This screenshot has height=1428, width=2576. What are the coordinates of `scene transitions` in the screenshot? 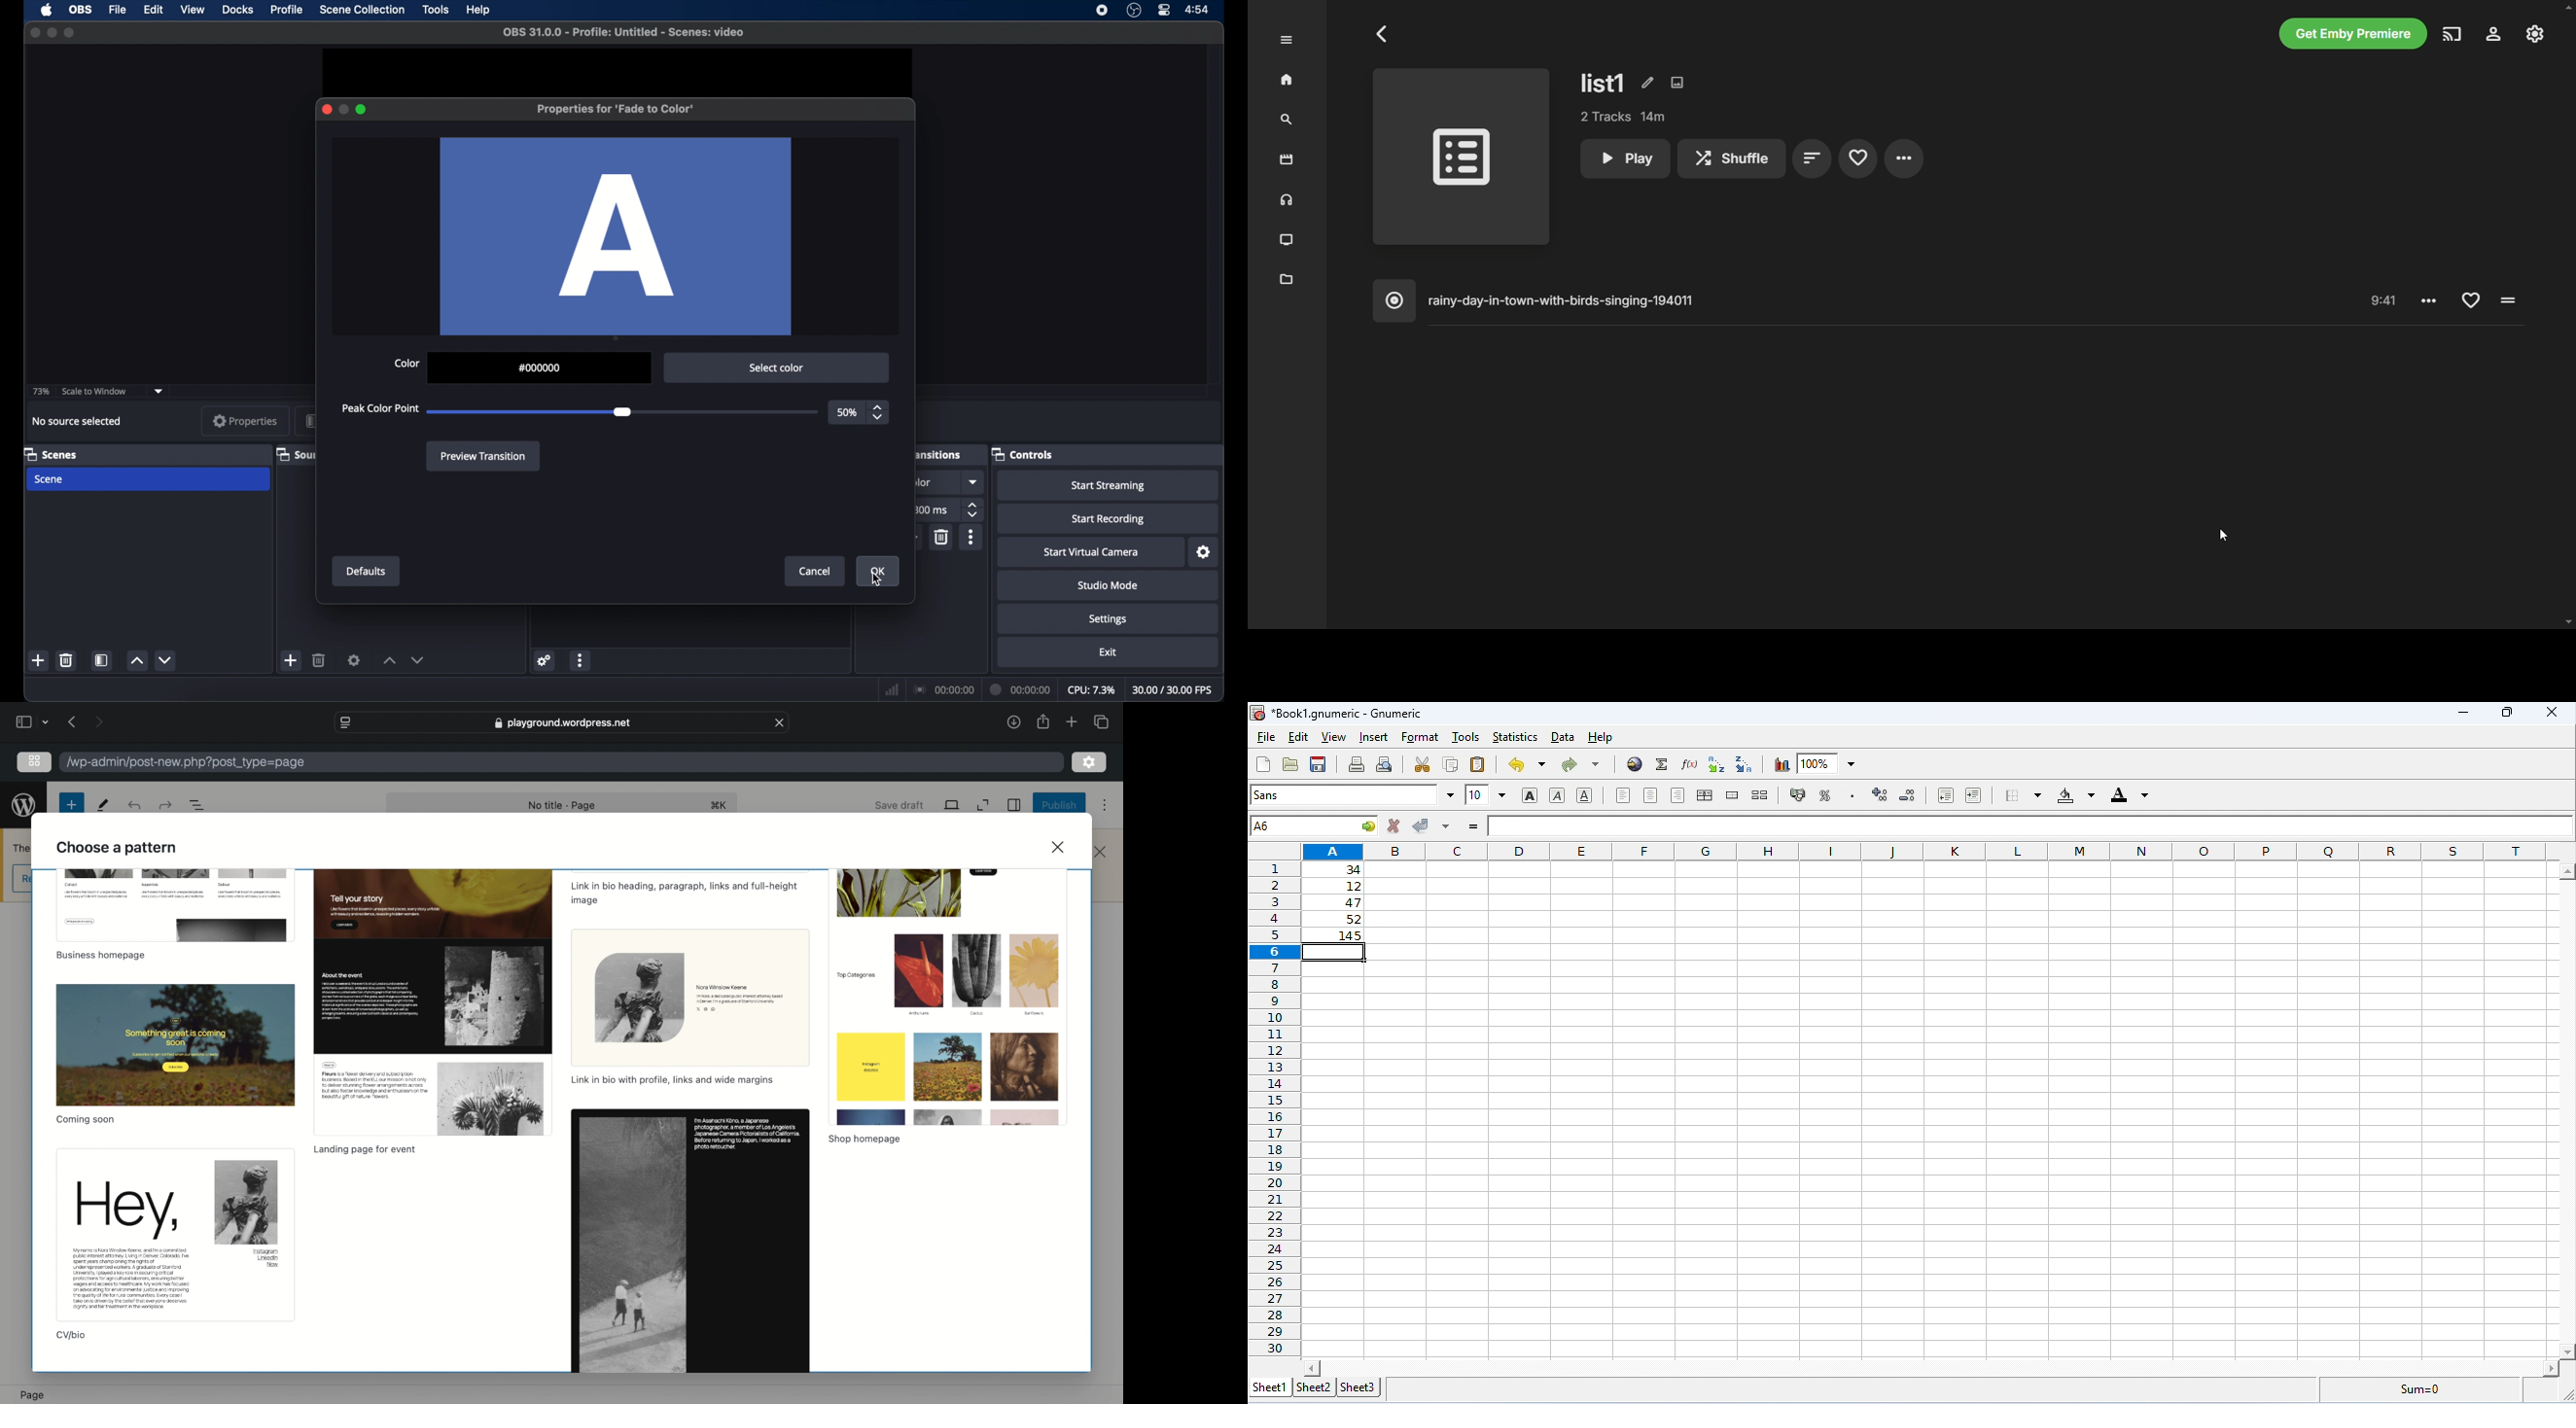 It's located at (941, 454).